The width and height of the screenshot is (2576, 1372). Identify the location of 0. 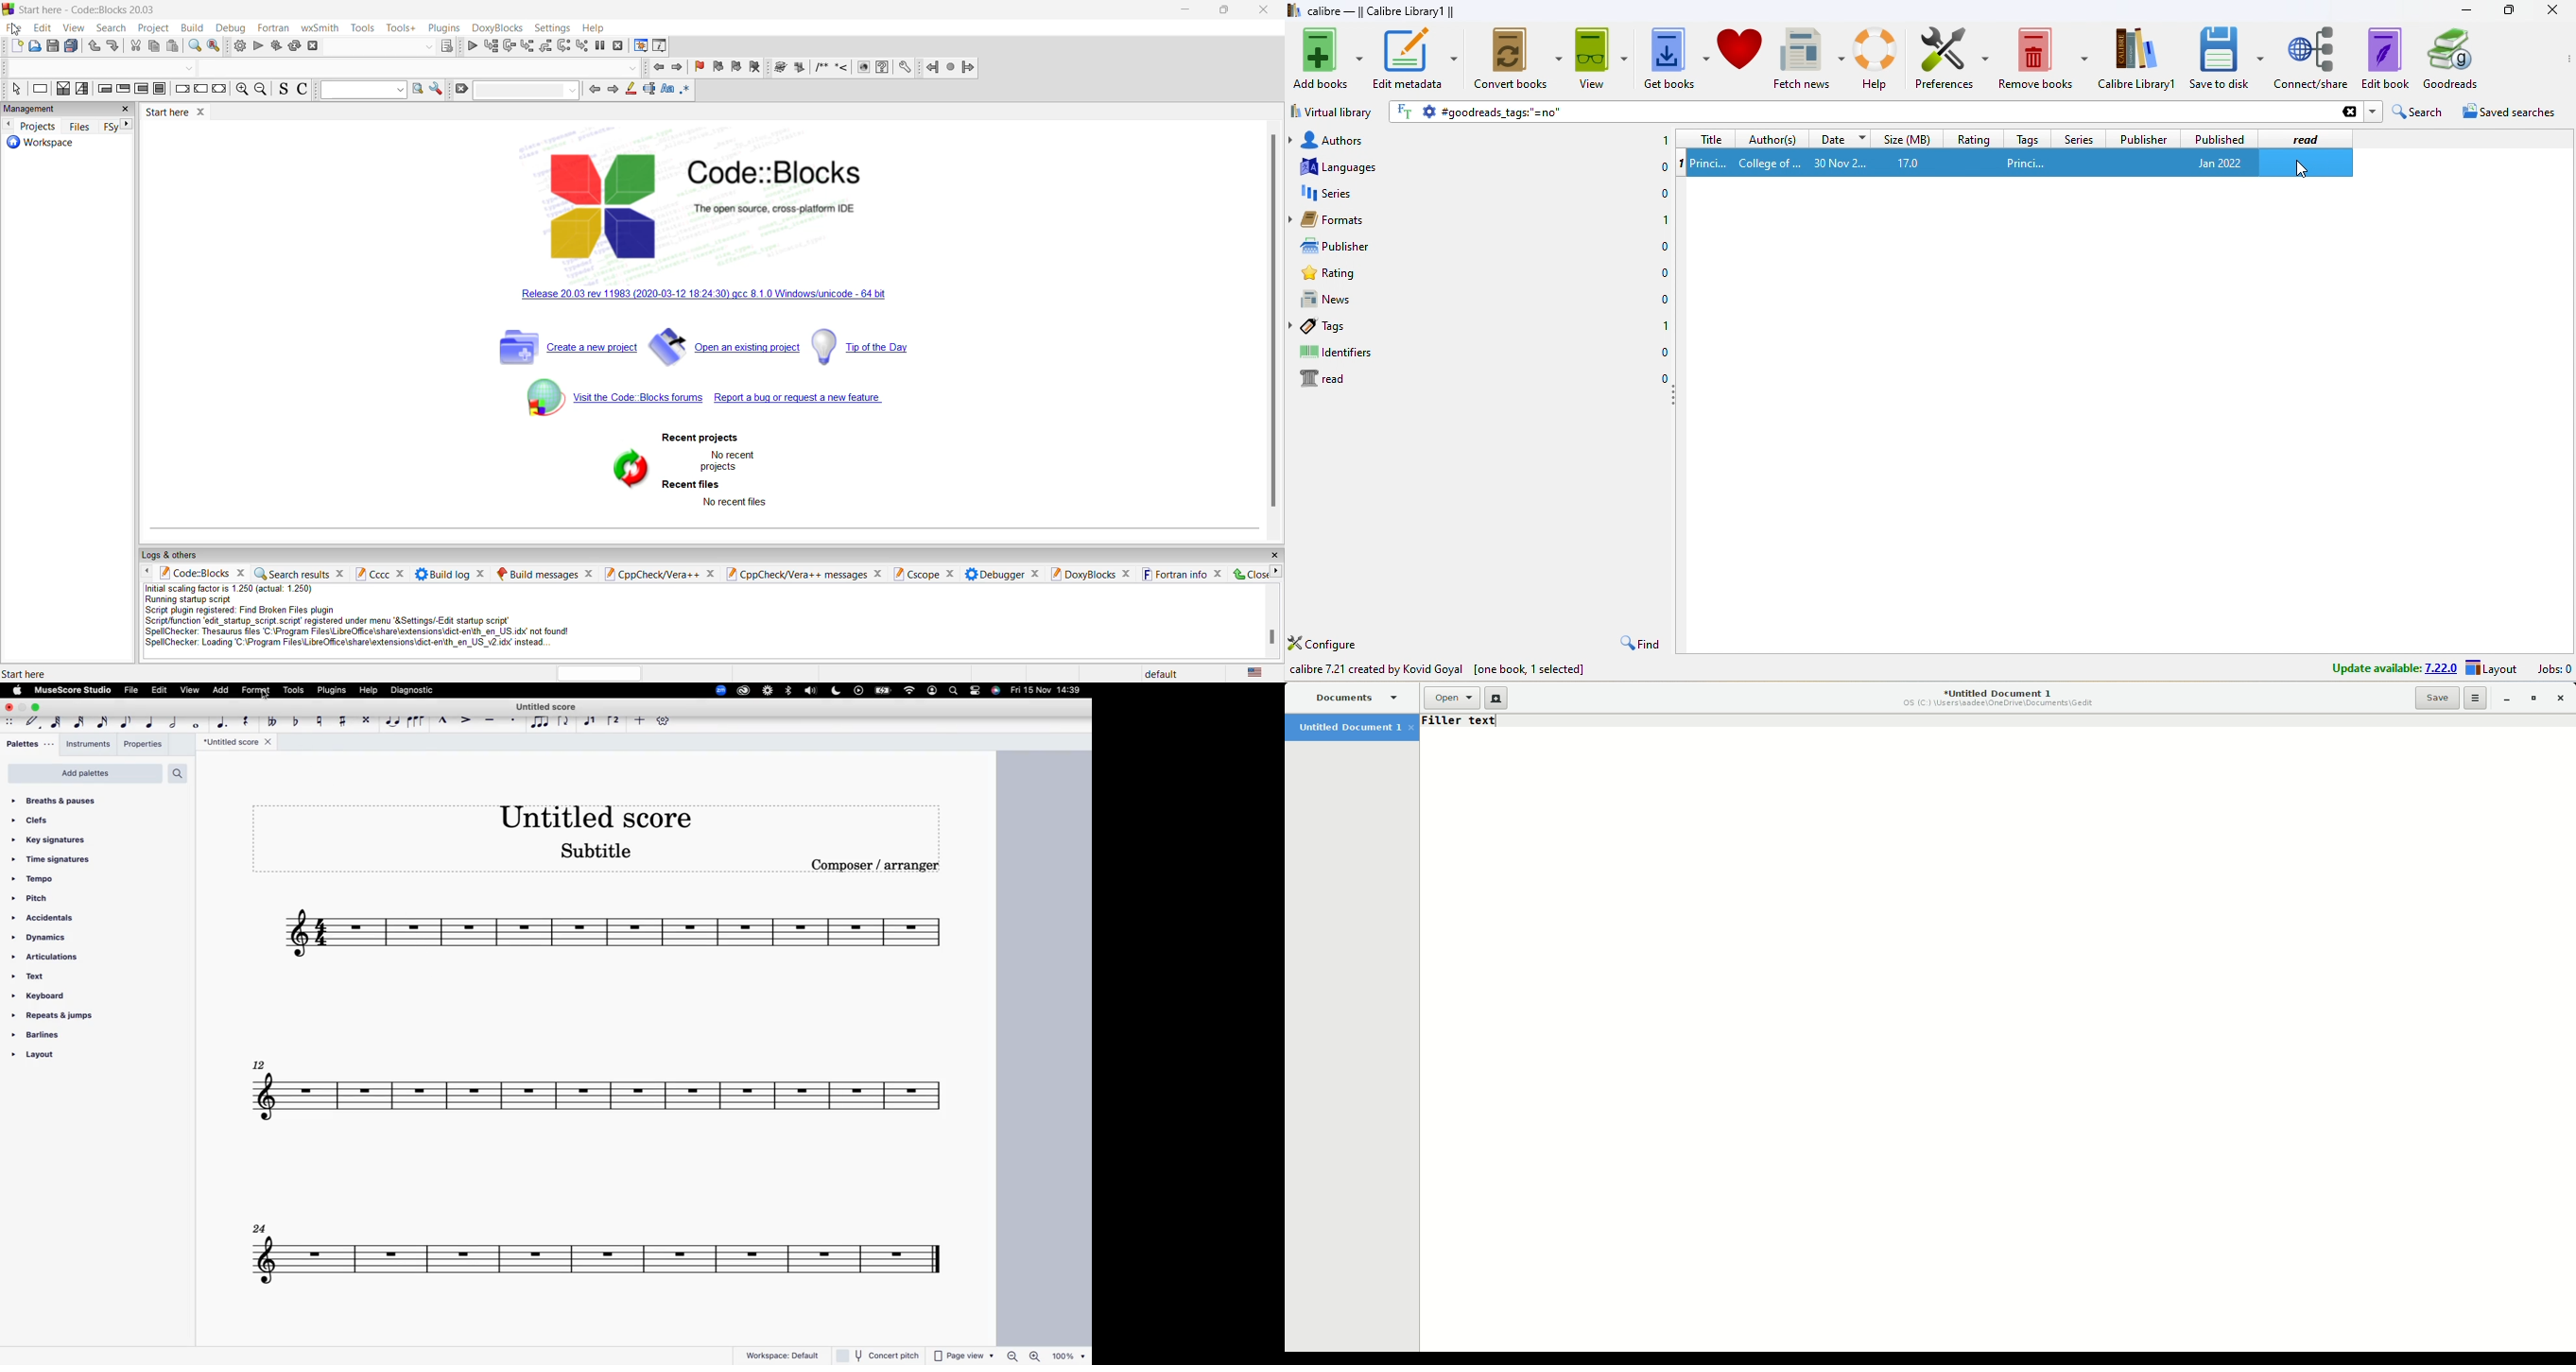
(1660, 194).